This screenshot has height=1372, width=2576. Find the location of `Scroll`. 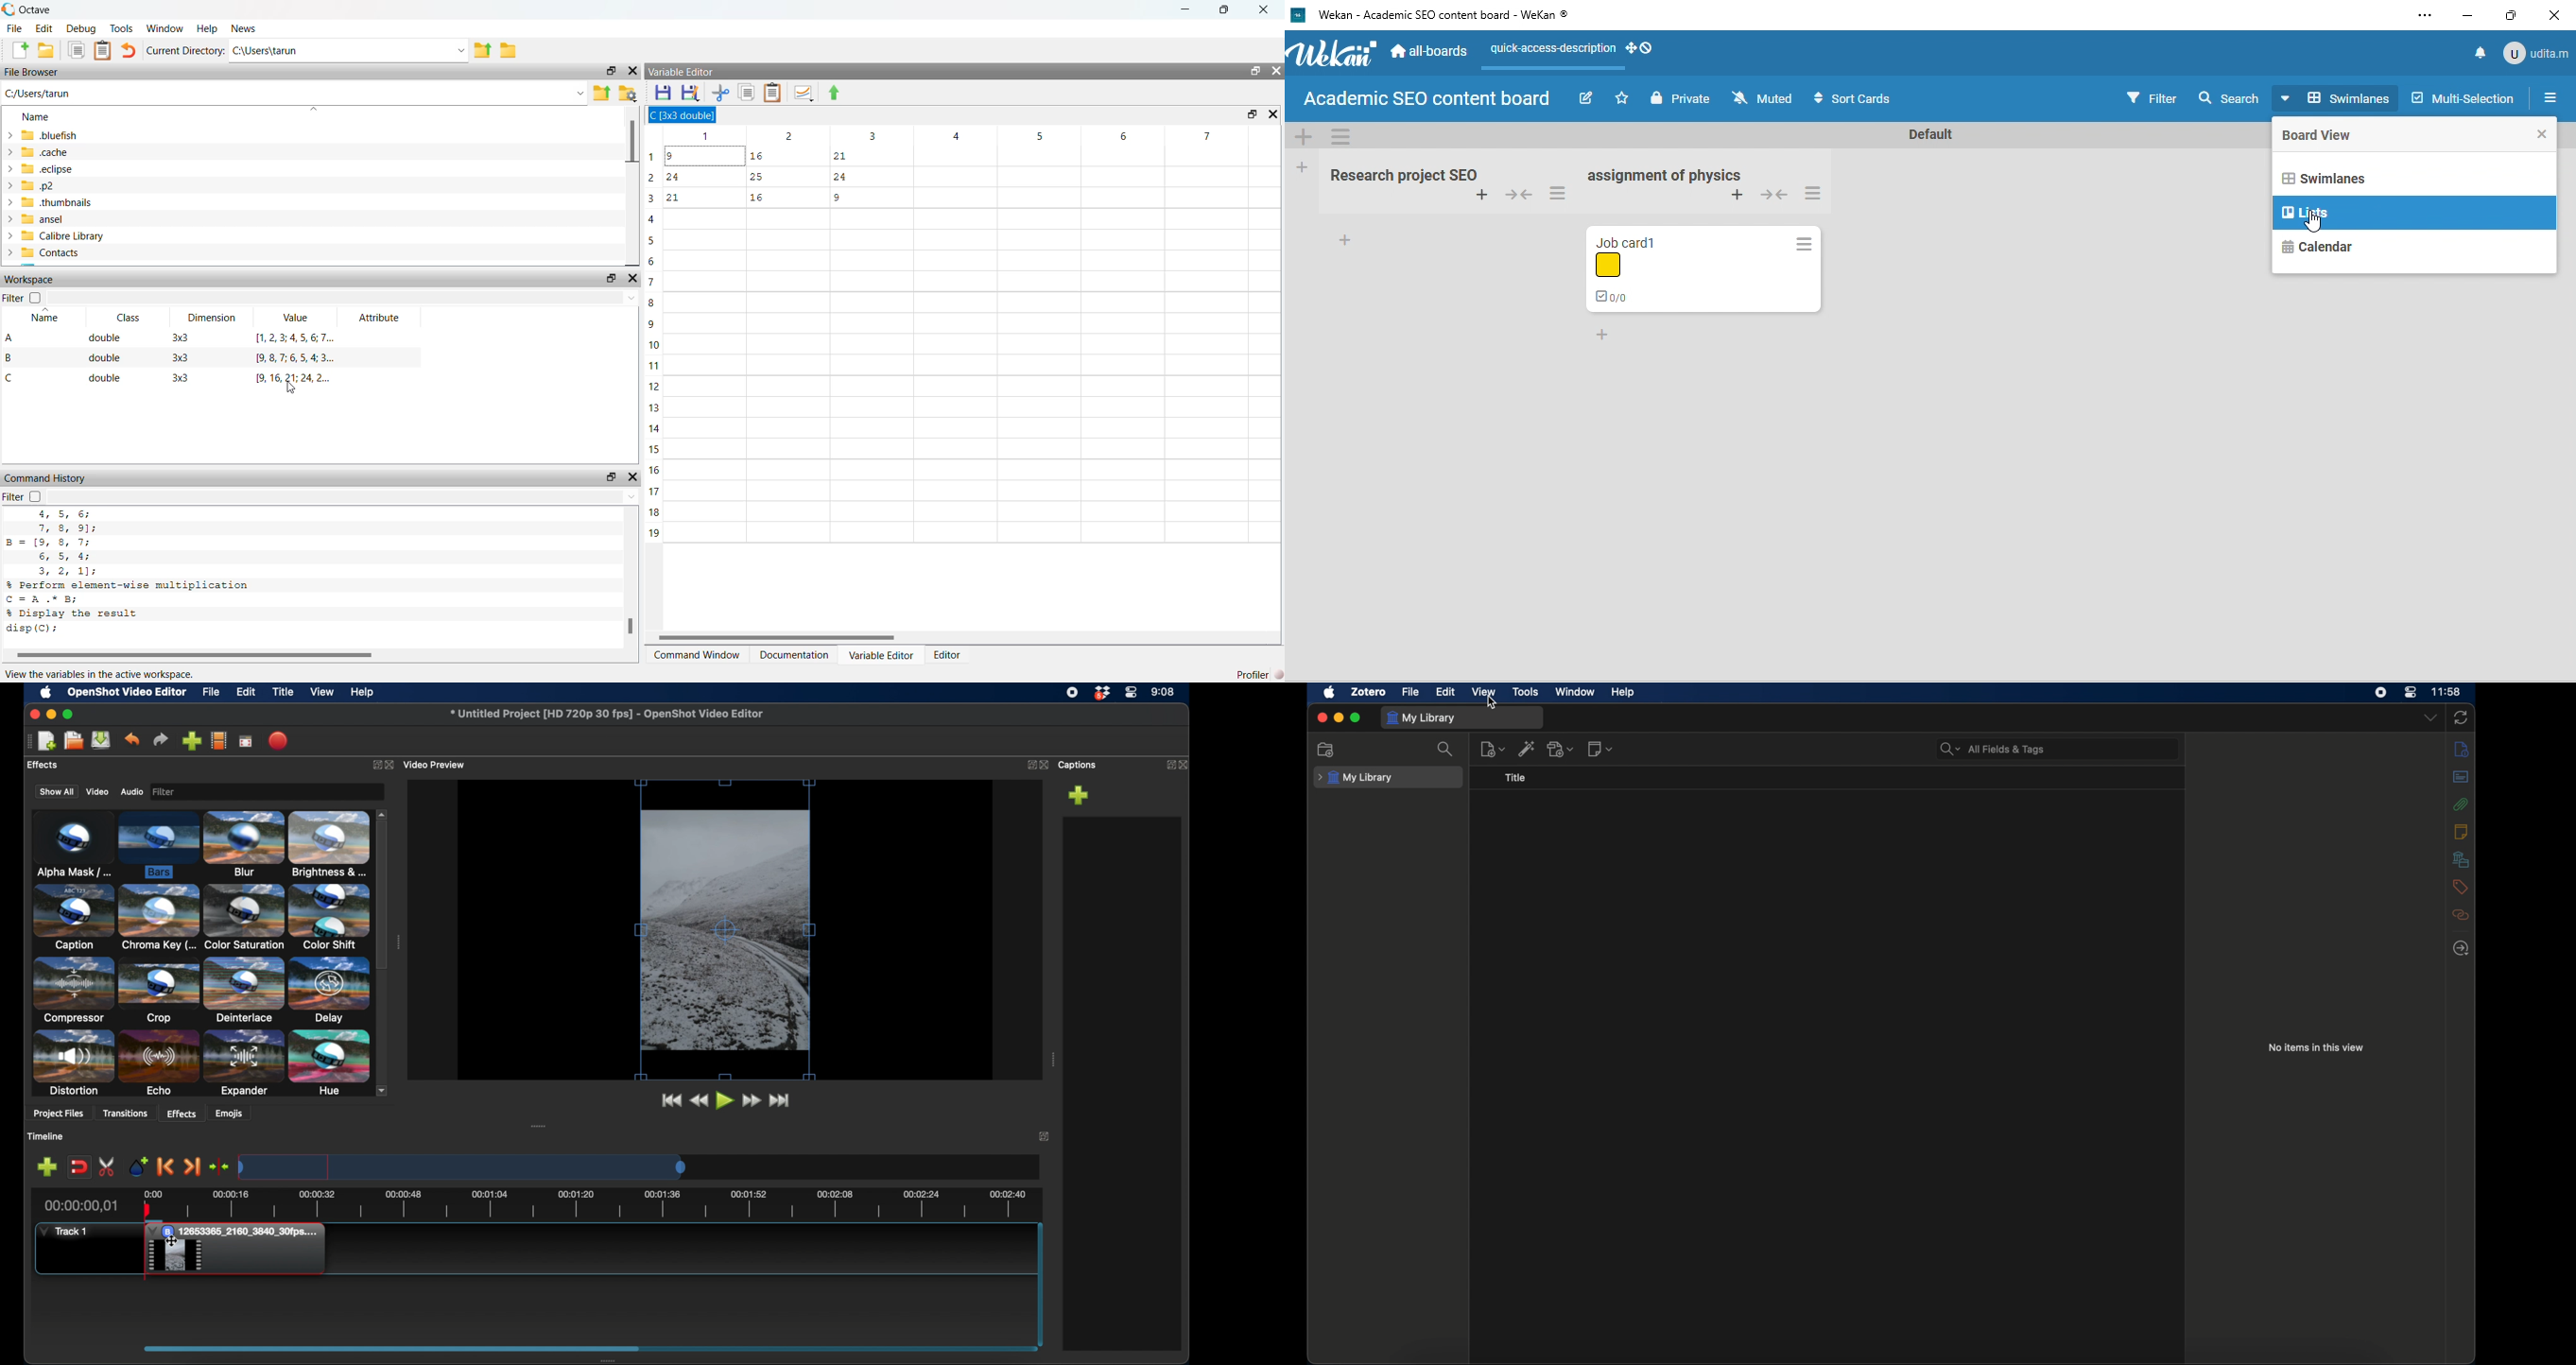

Scroll is located at coordinates (318, 656).